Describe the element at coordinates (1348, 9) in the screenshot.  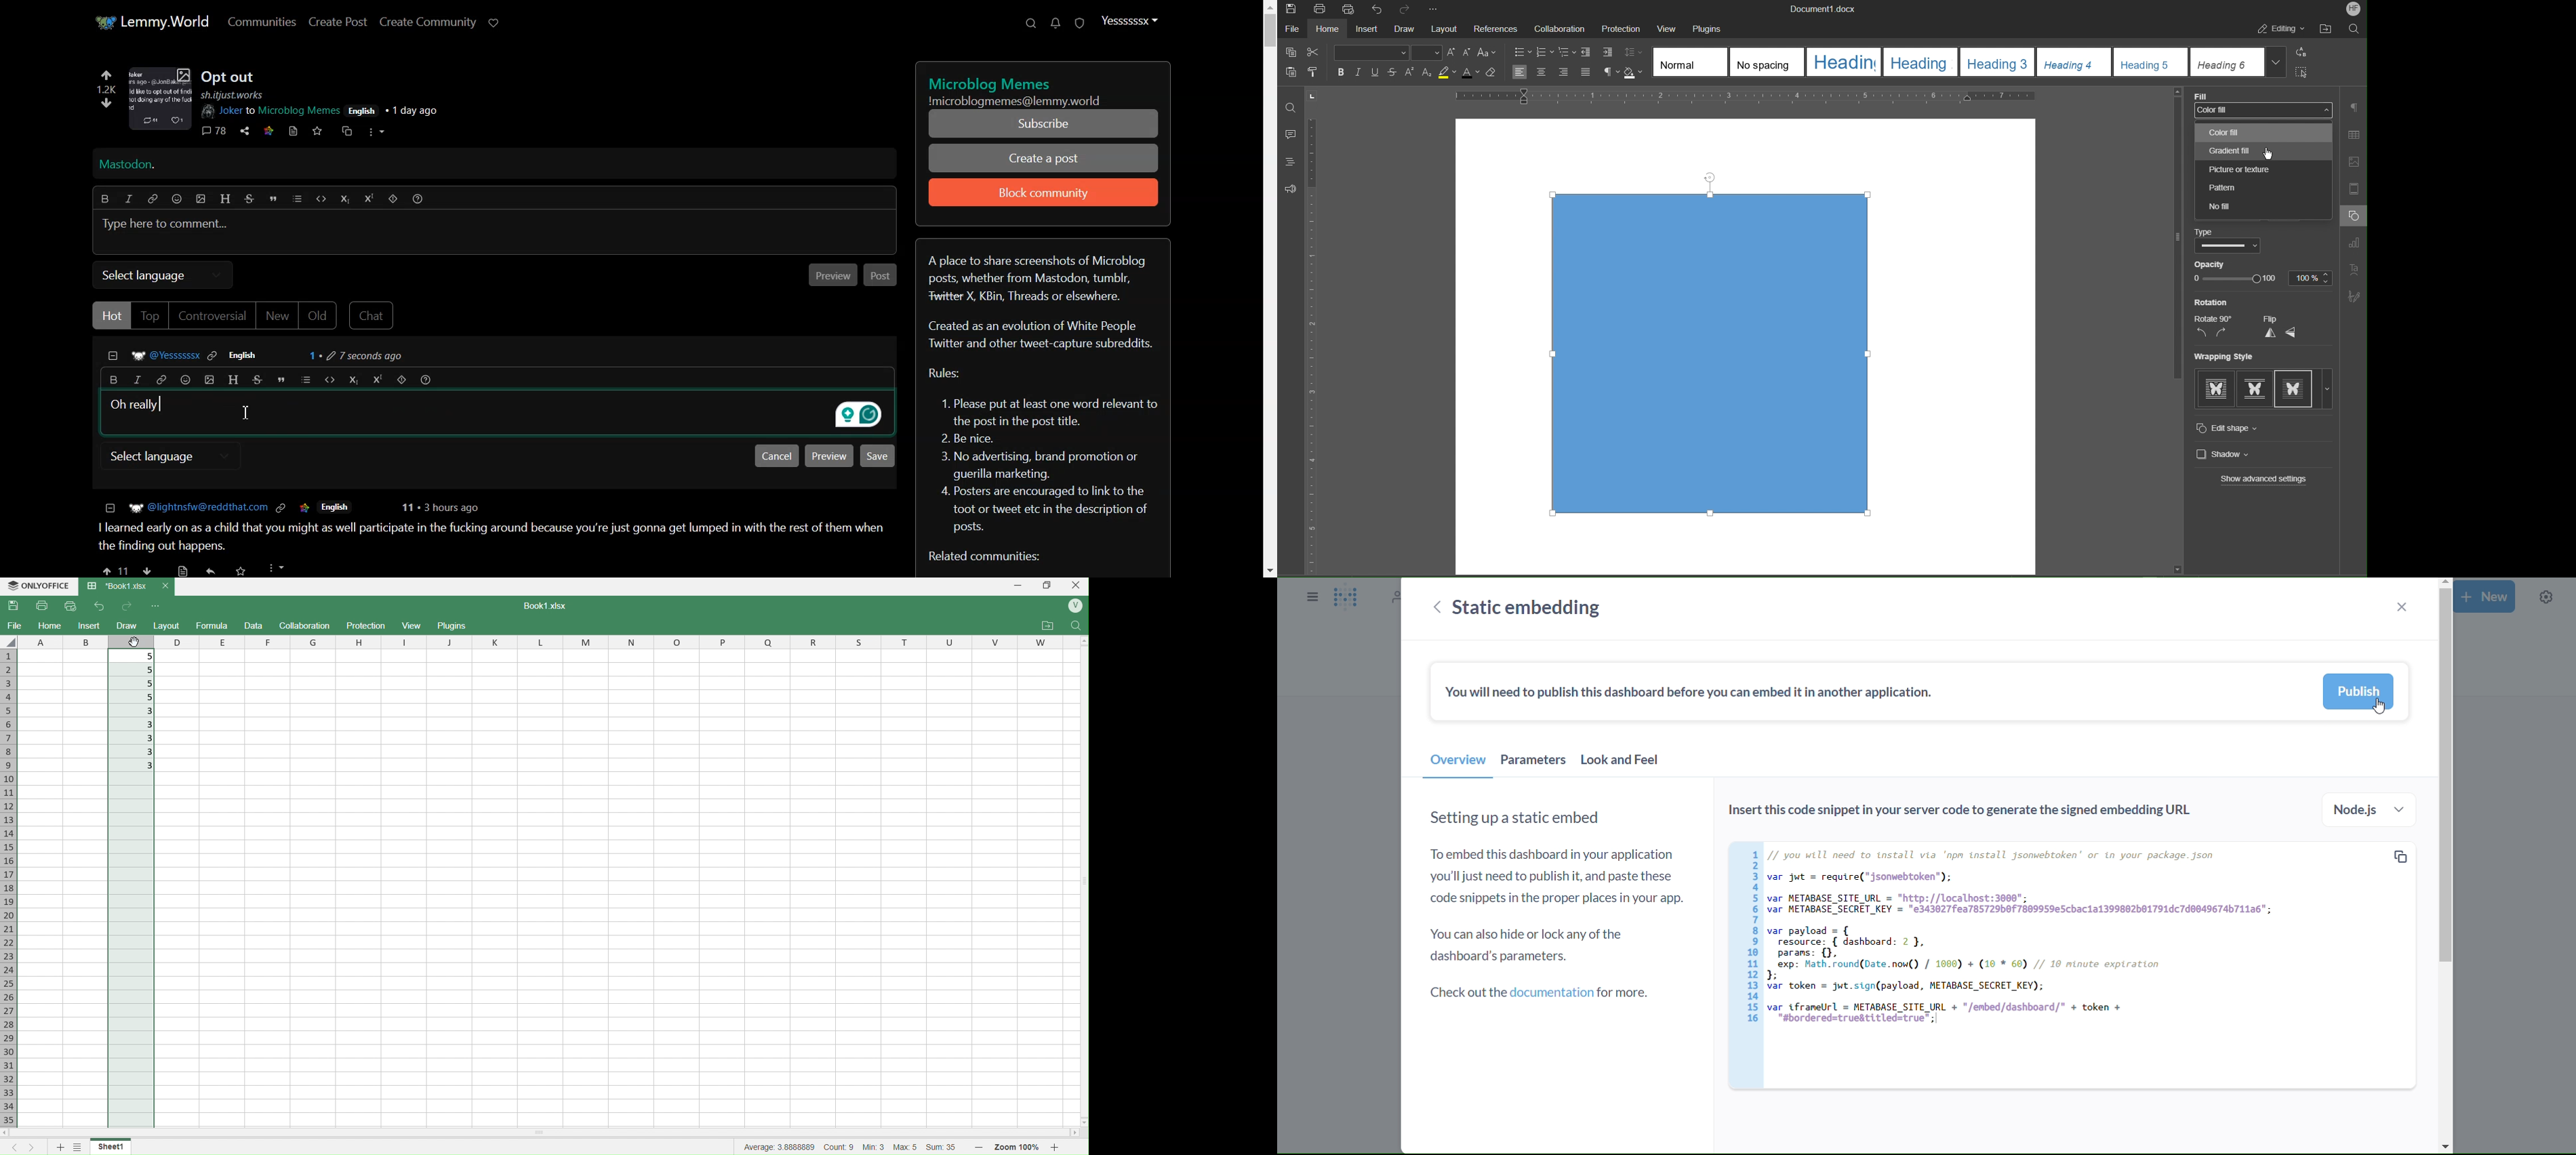
I see `Quick Print` at that location.